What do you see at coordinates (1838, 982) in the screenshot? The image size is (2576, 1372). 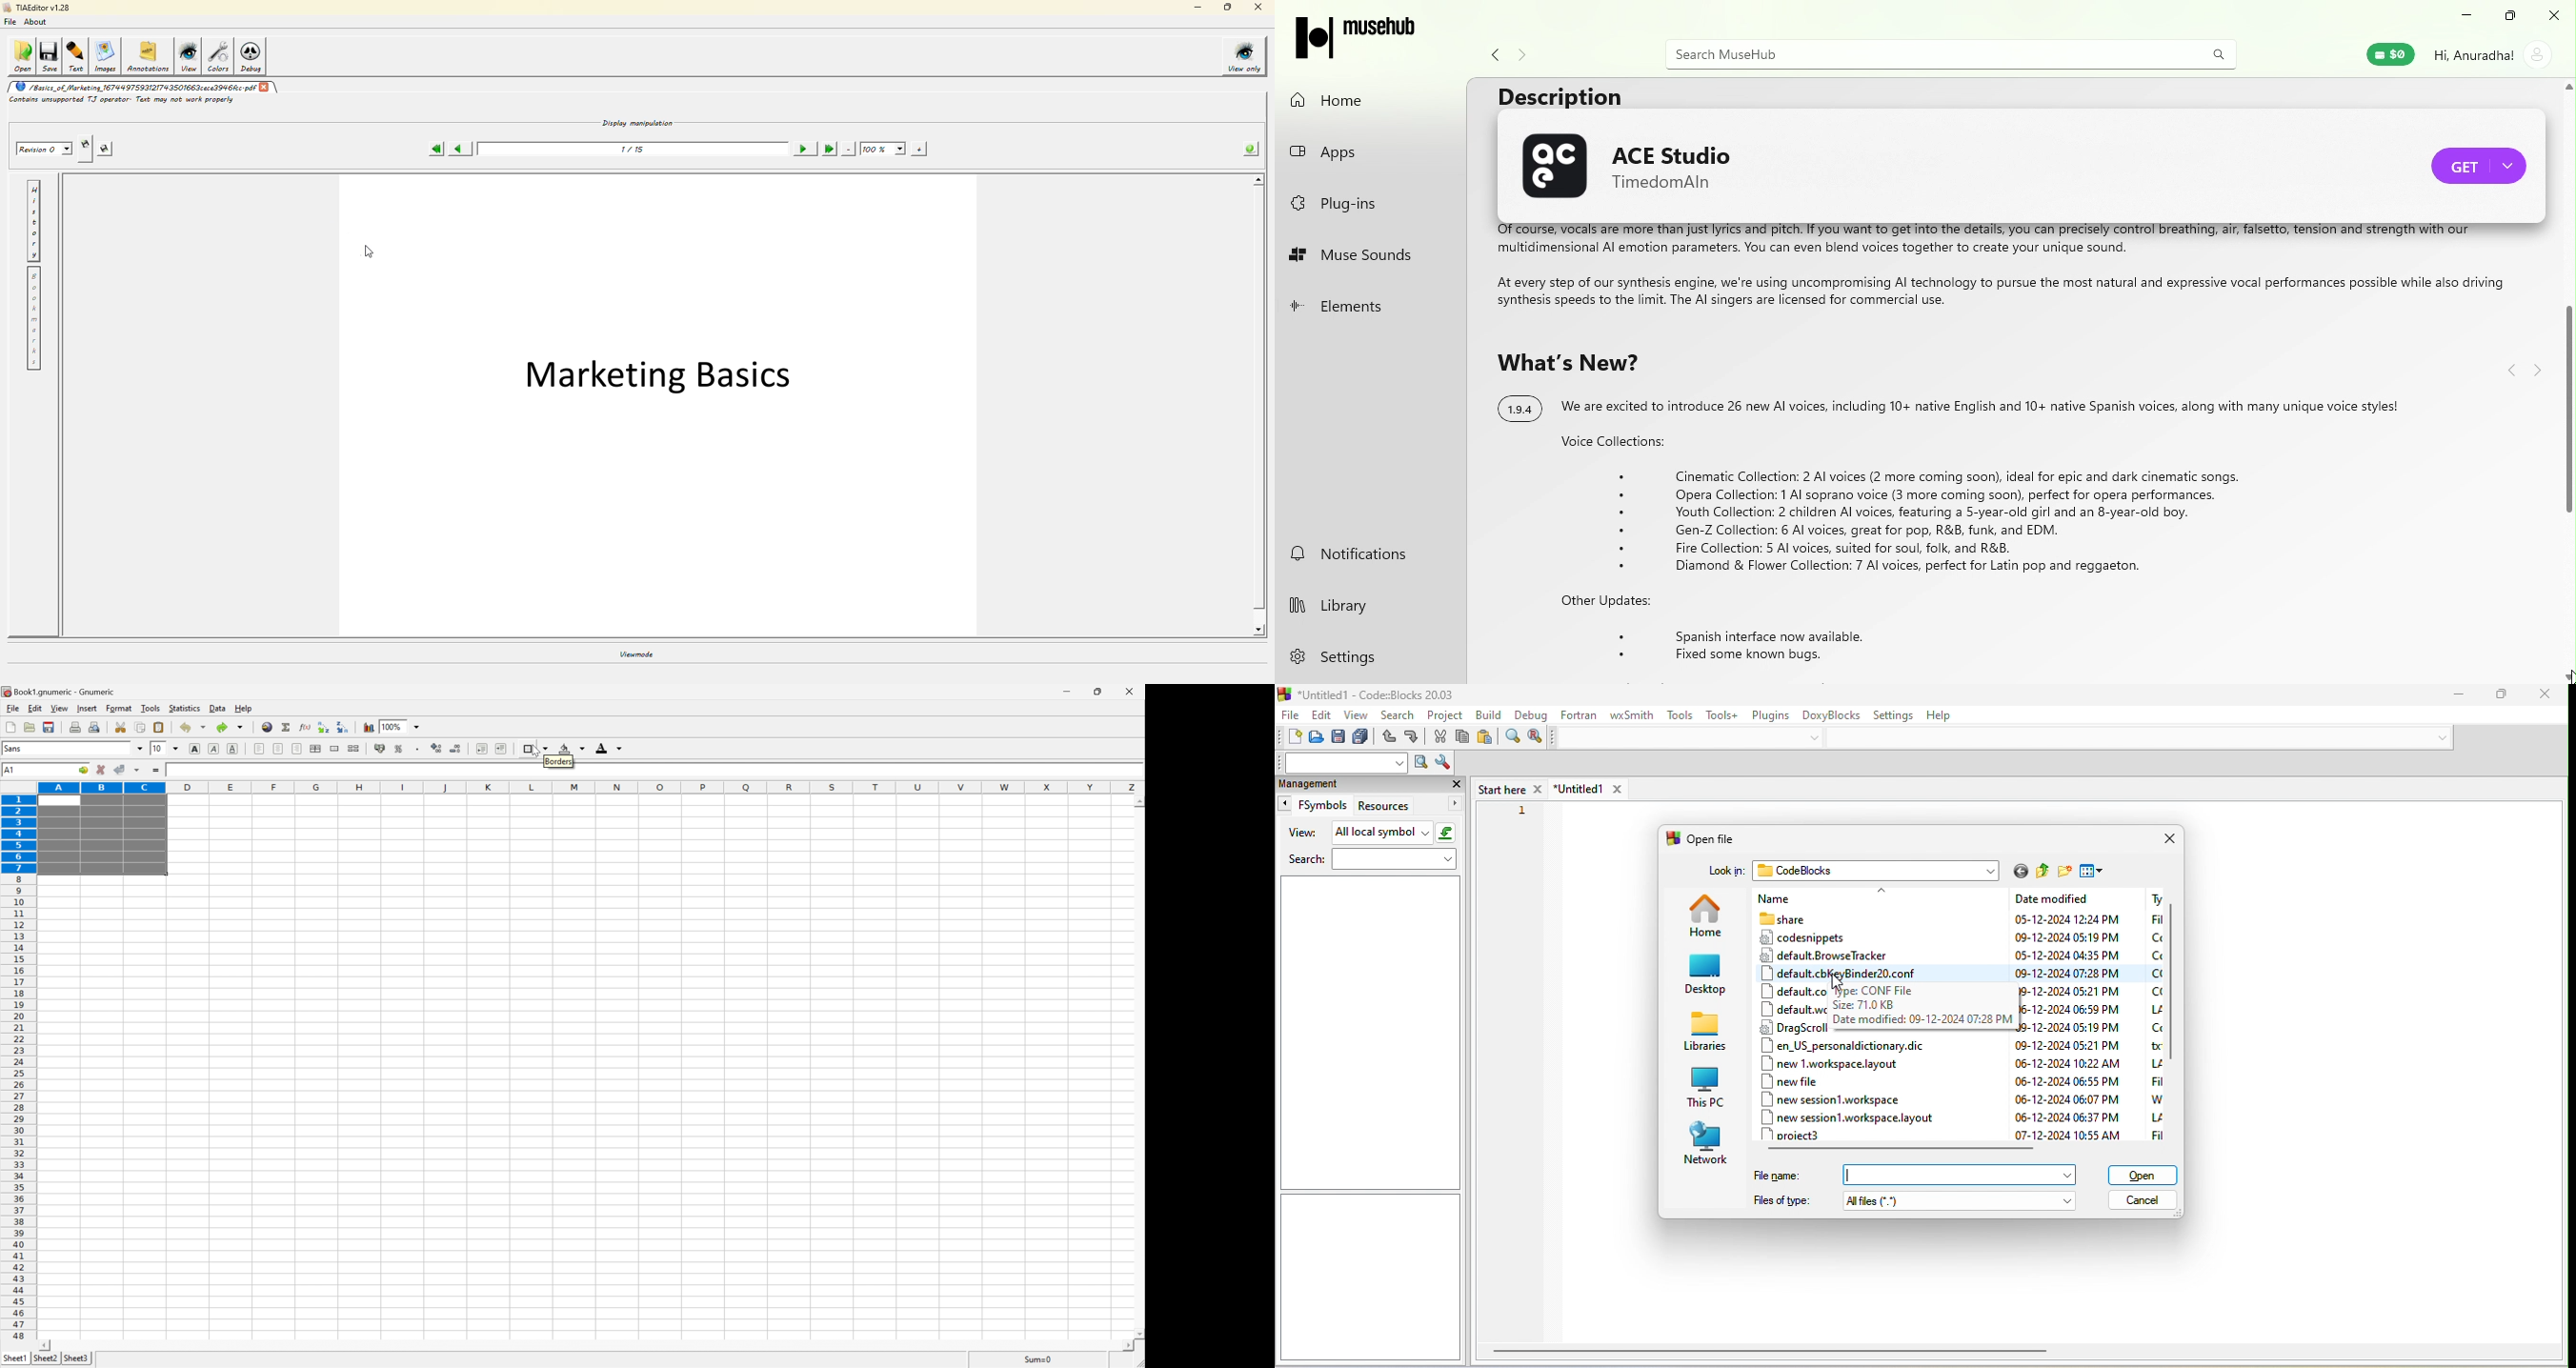 I see `cursor movement` at bounding box center [1838, 982].